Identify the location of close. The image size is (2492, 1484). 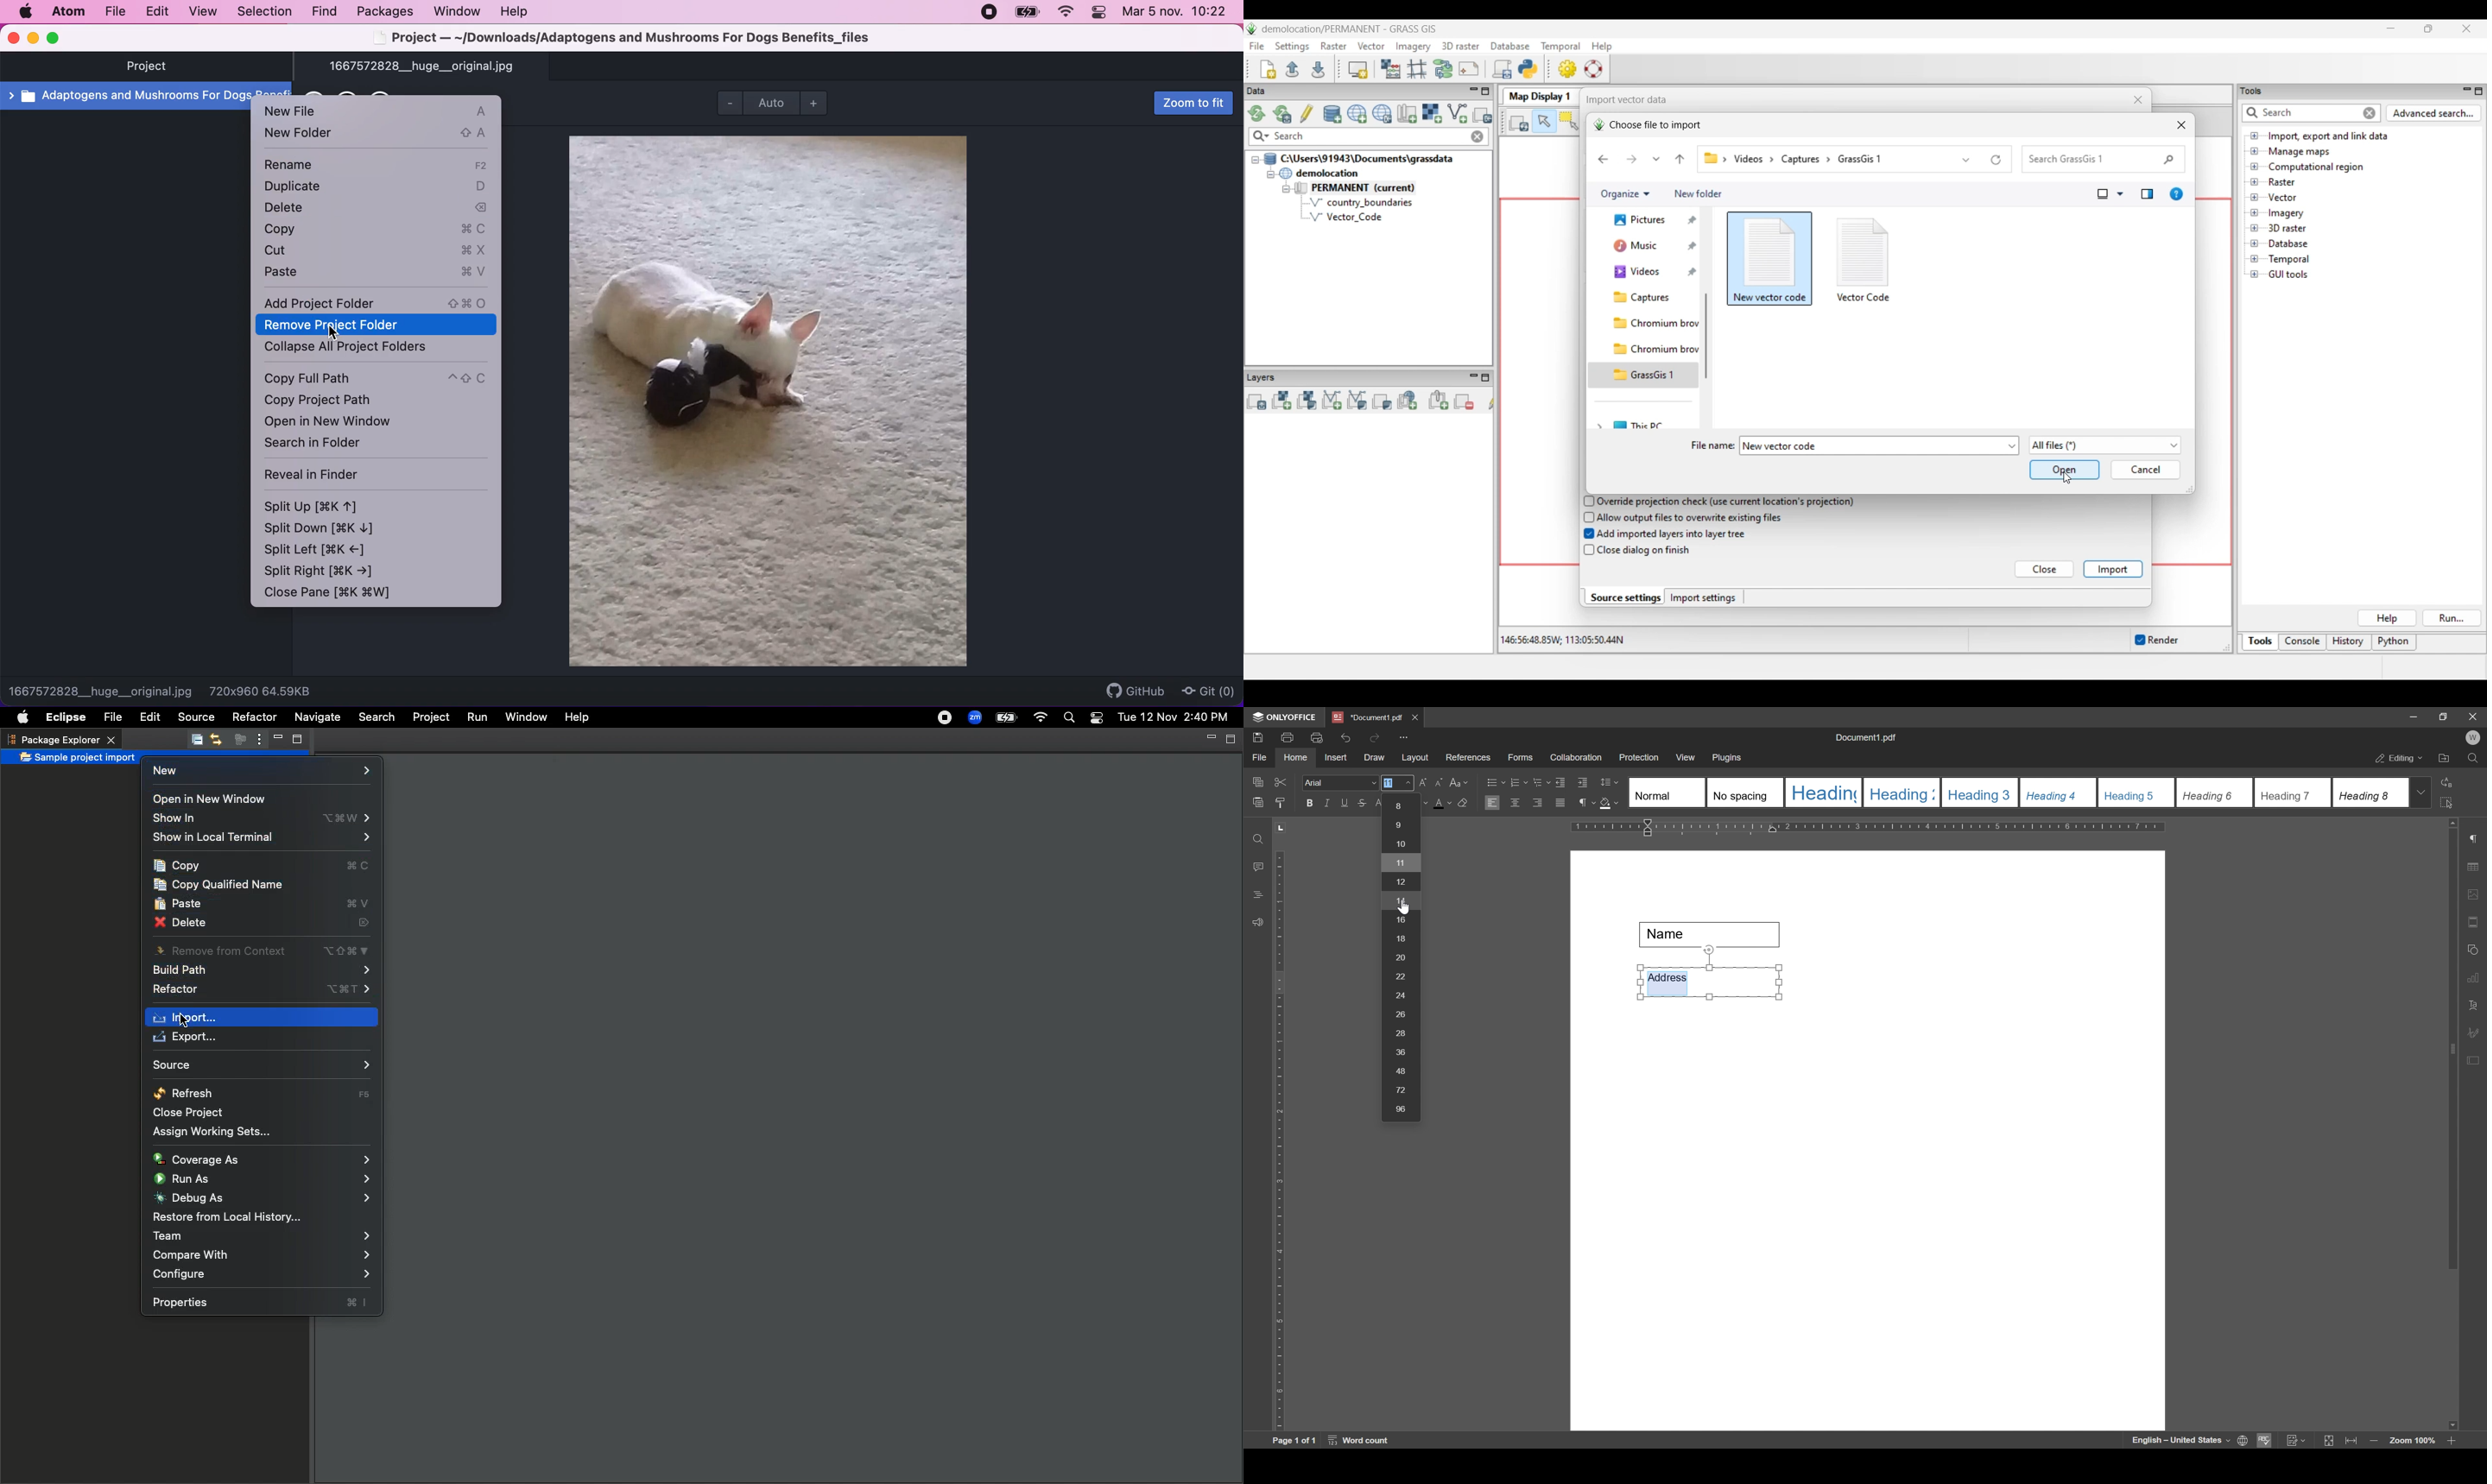
(1416, 715).